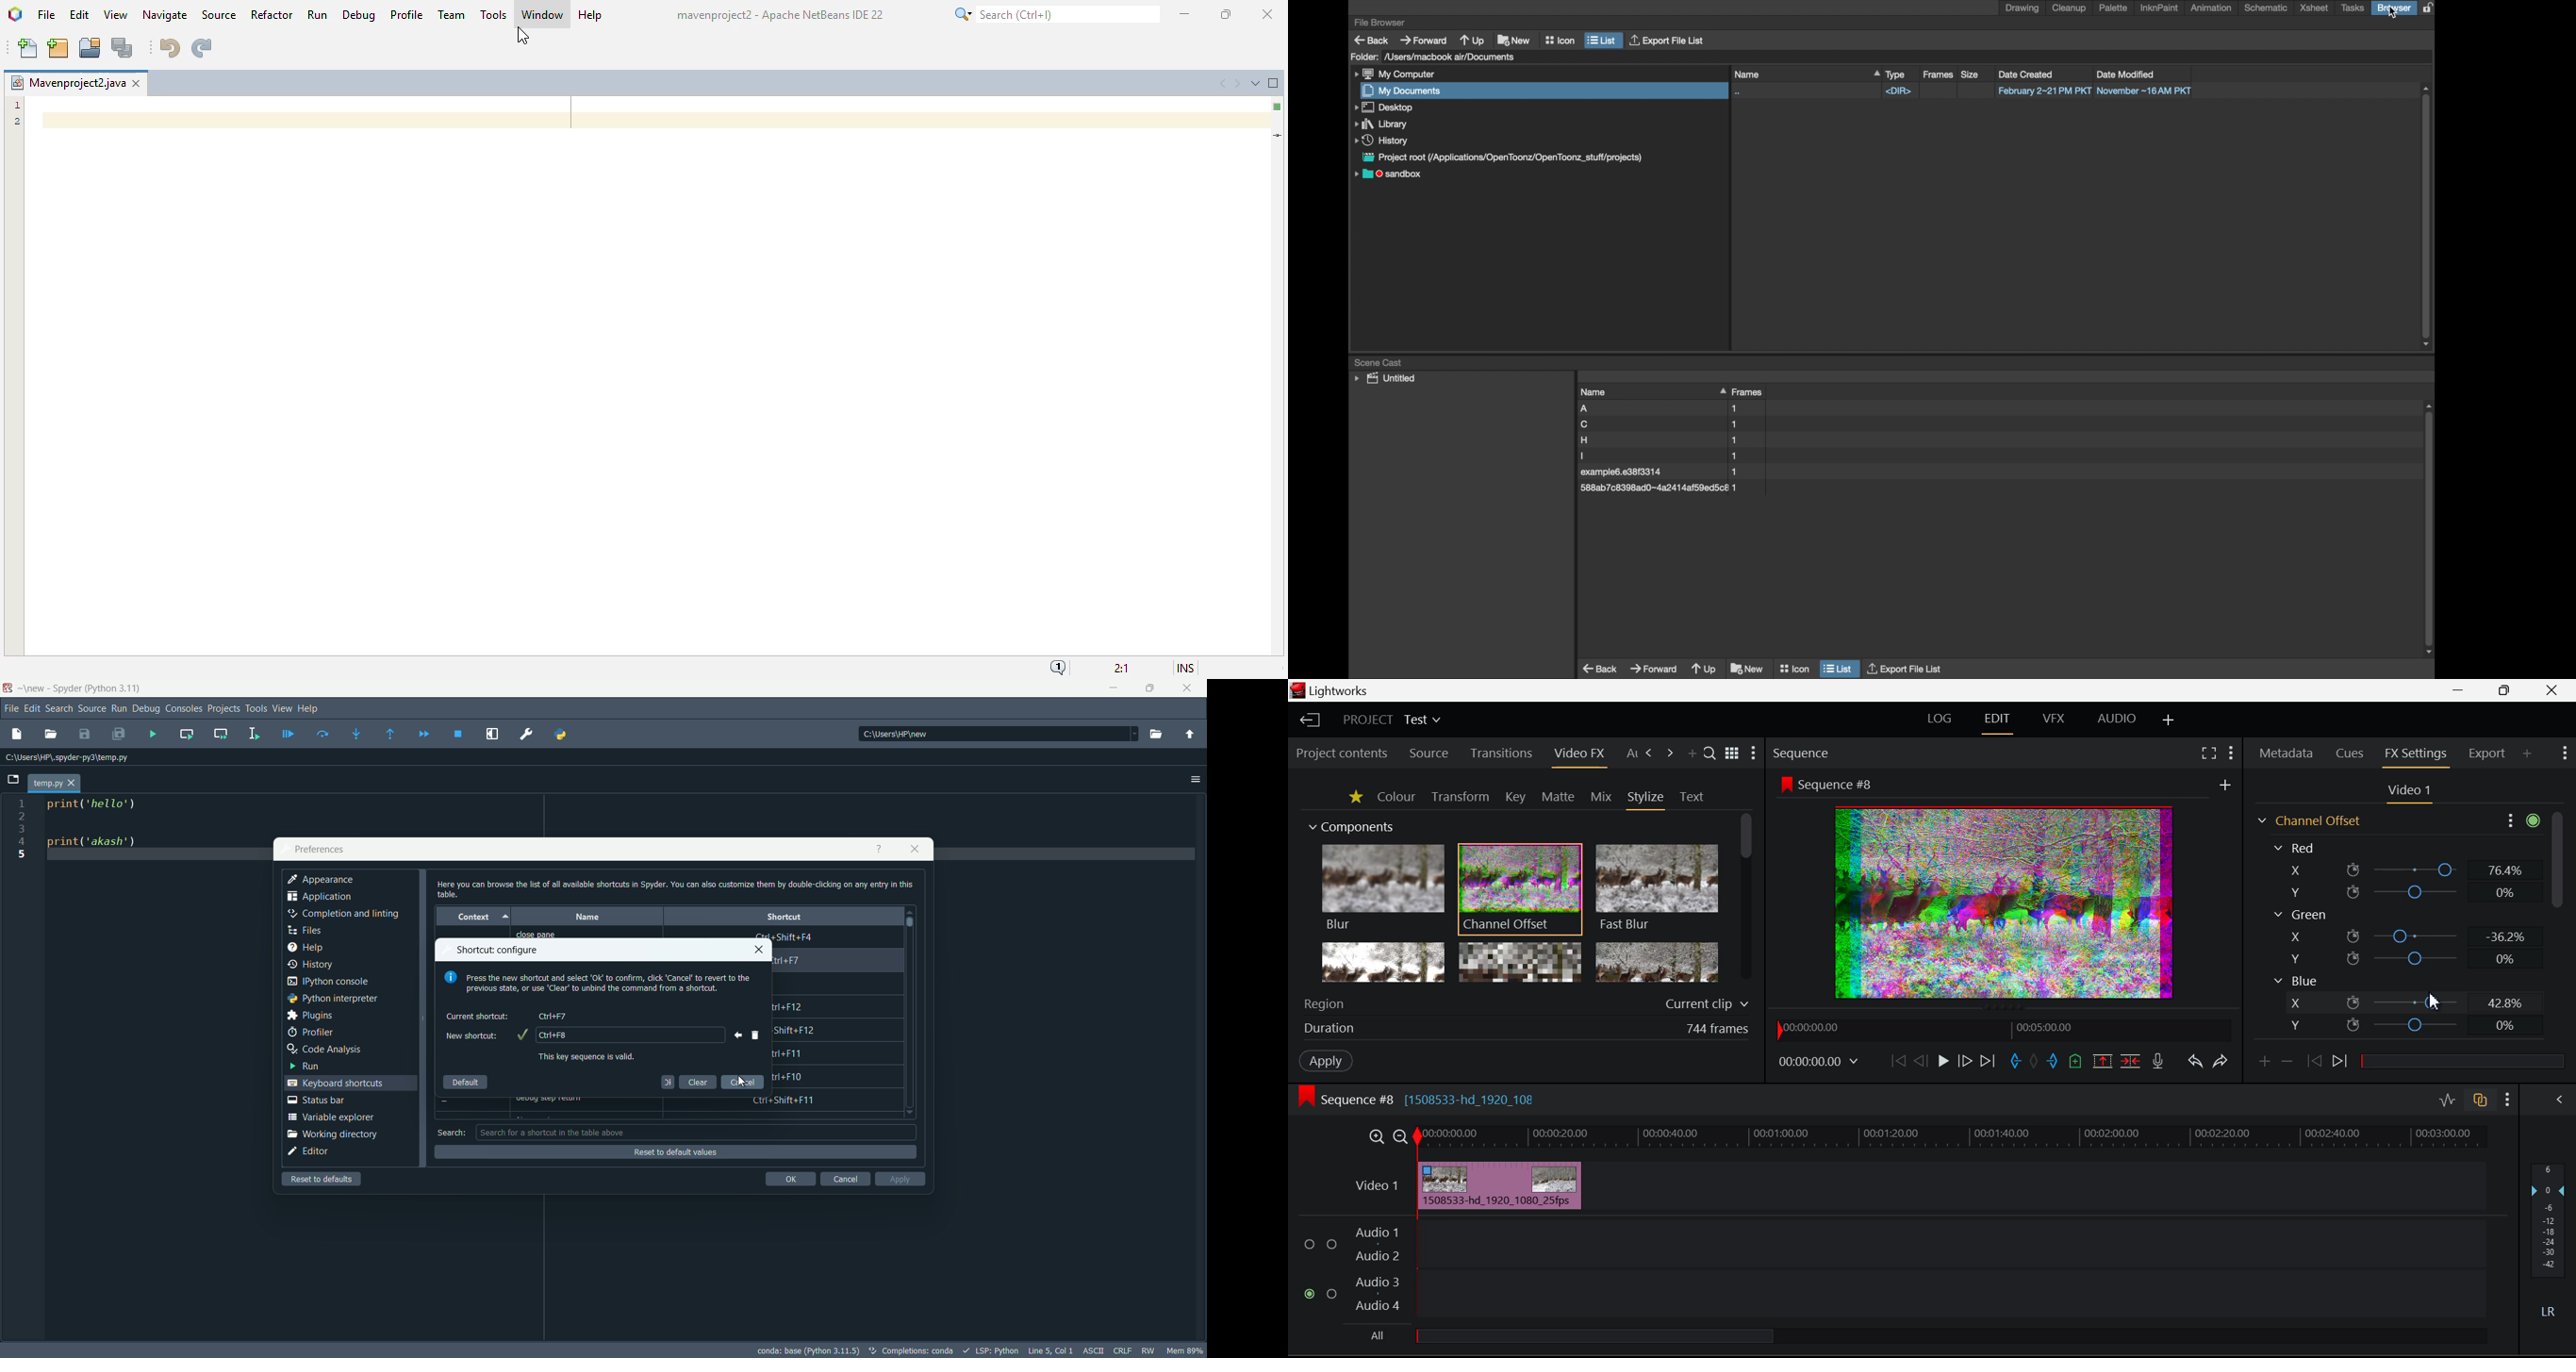 This screenshot has height=1372, width=2576. Describe the element at coordinates (119, 735) in the screenshot. I see `save all files` at that location.